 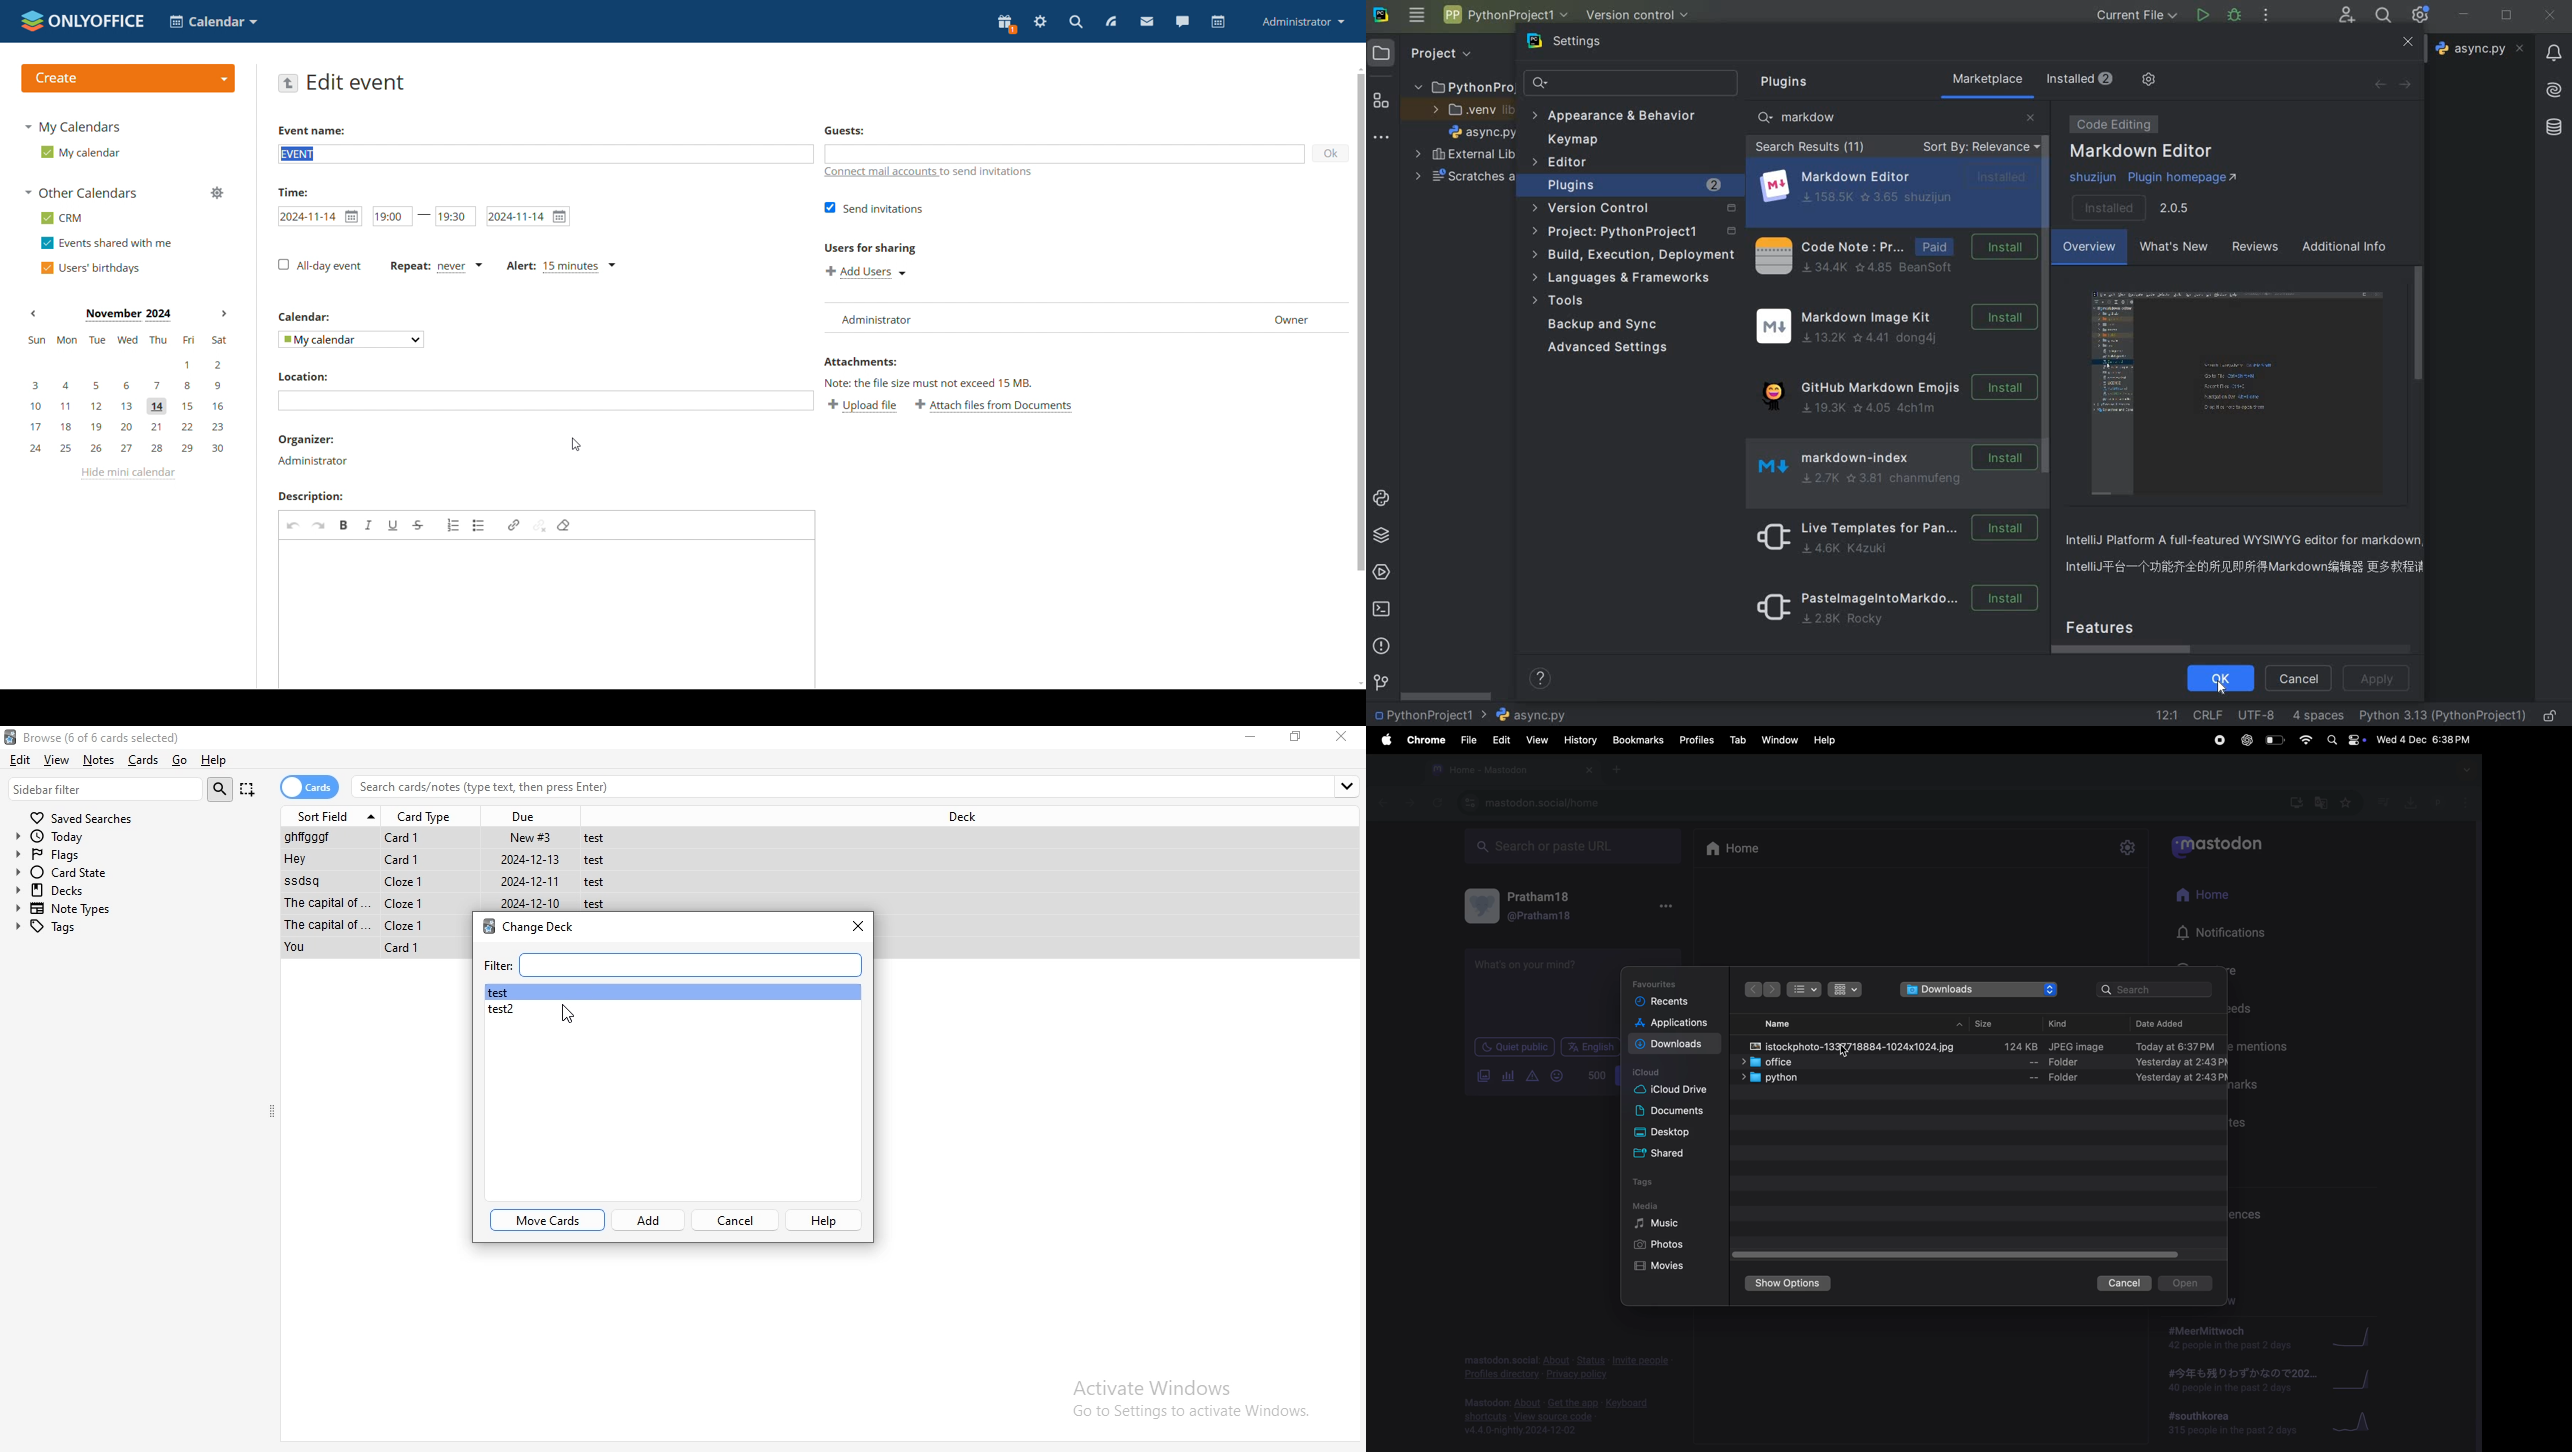 What do you see at coordinates (545, 154) in the screenshot?
I see `edit event name` at bounding box center [545, 154].